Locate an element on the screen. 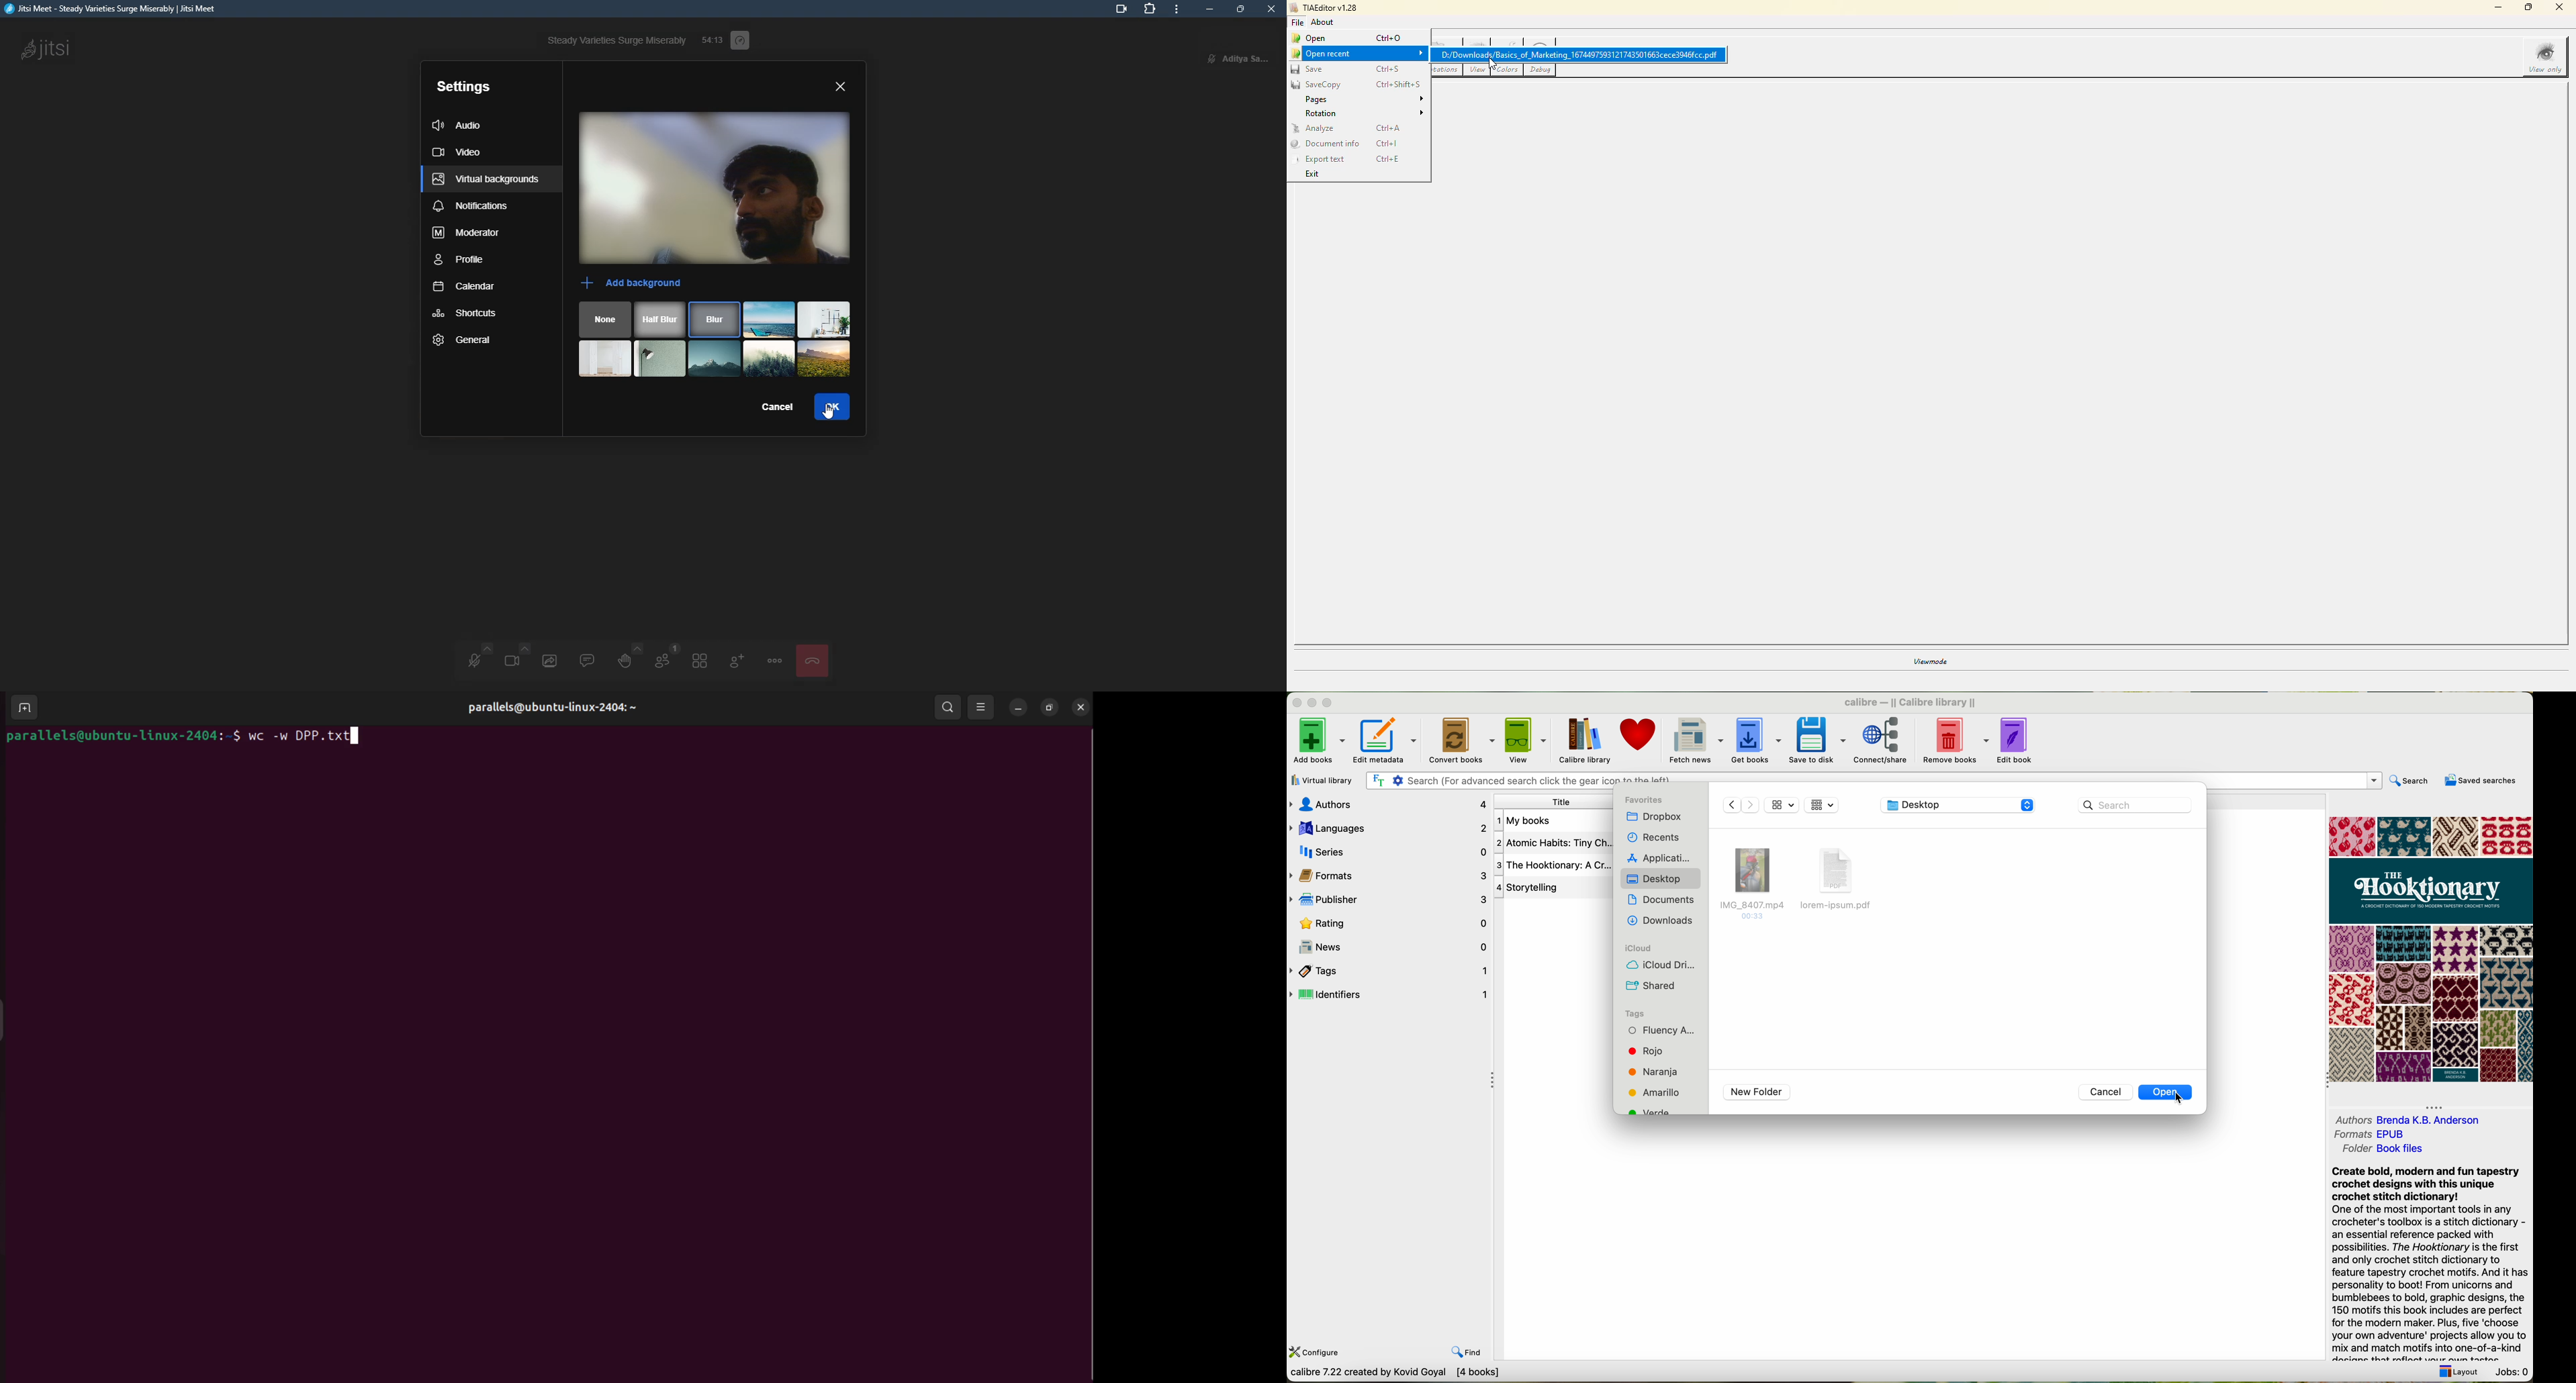 The height and width of the screenshot is (1400, 2576). dropbox is located at coordinates (1657, 817).